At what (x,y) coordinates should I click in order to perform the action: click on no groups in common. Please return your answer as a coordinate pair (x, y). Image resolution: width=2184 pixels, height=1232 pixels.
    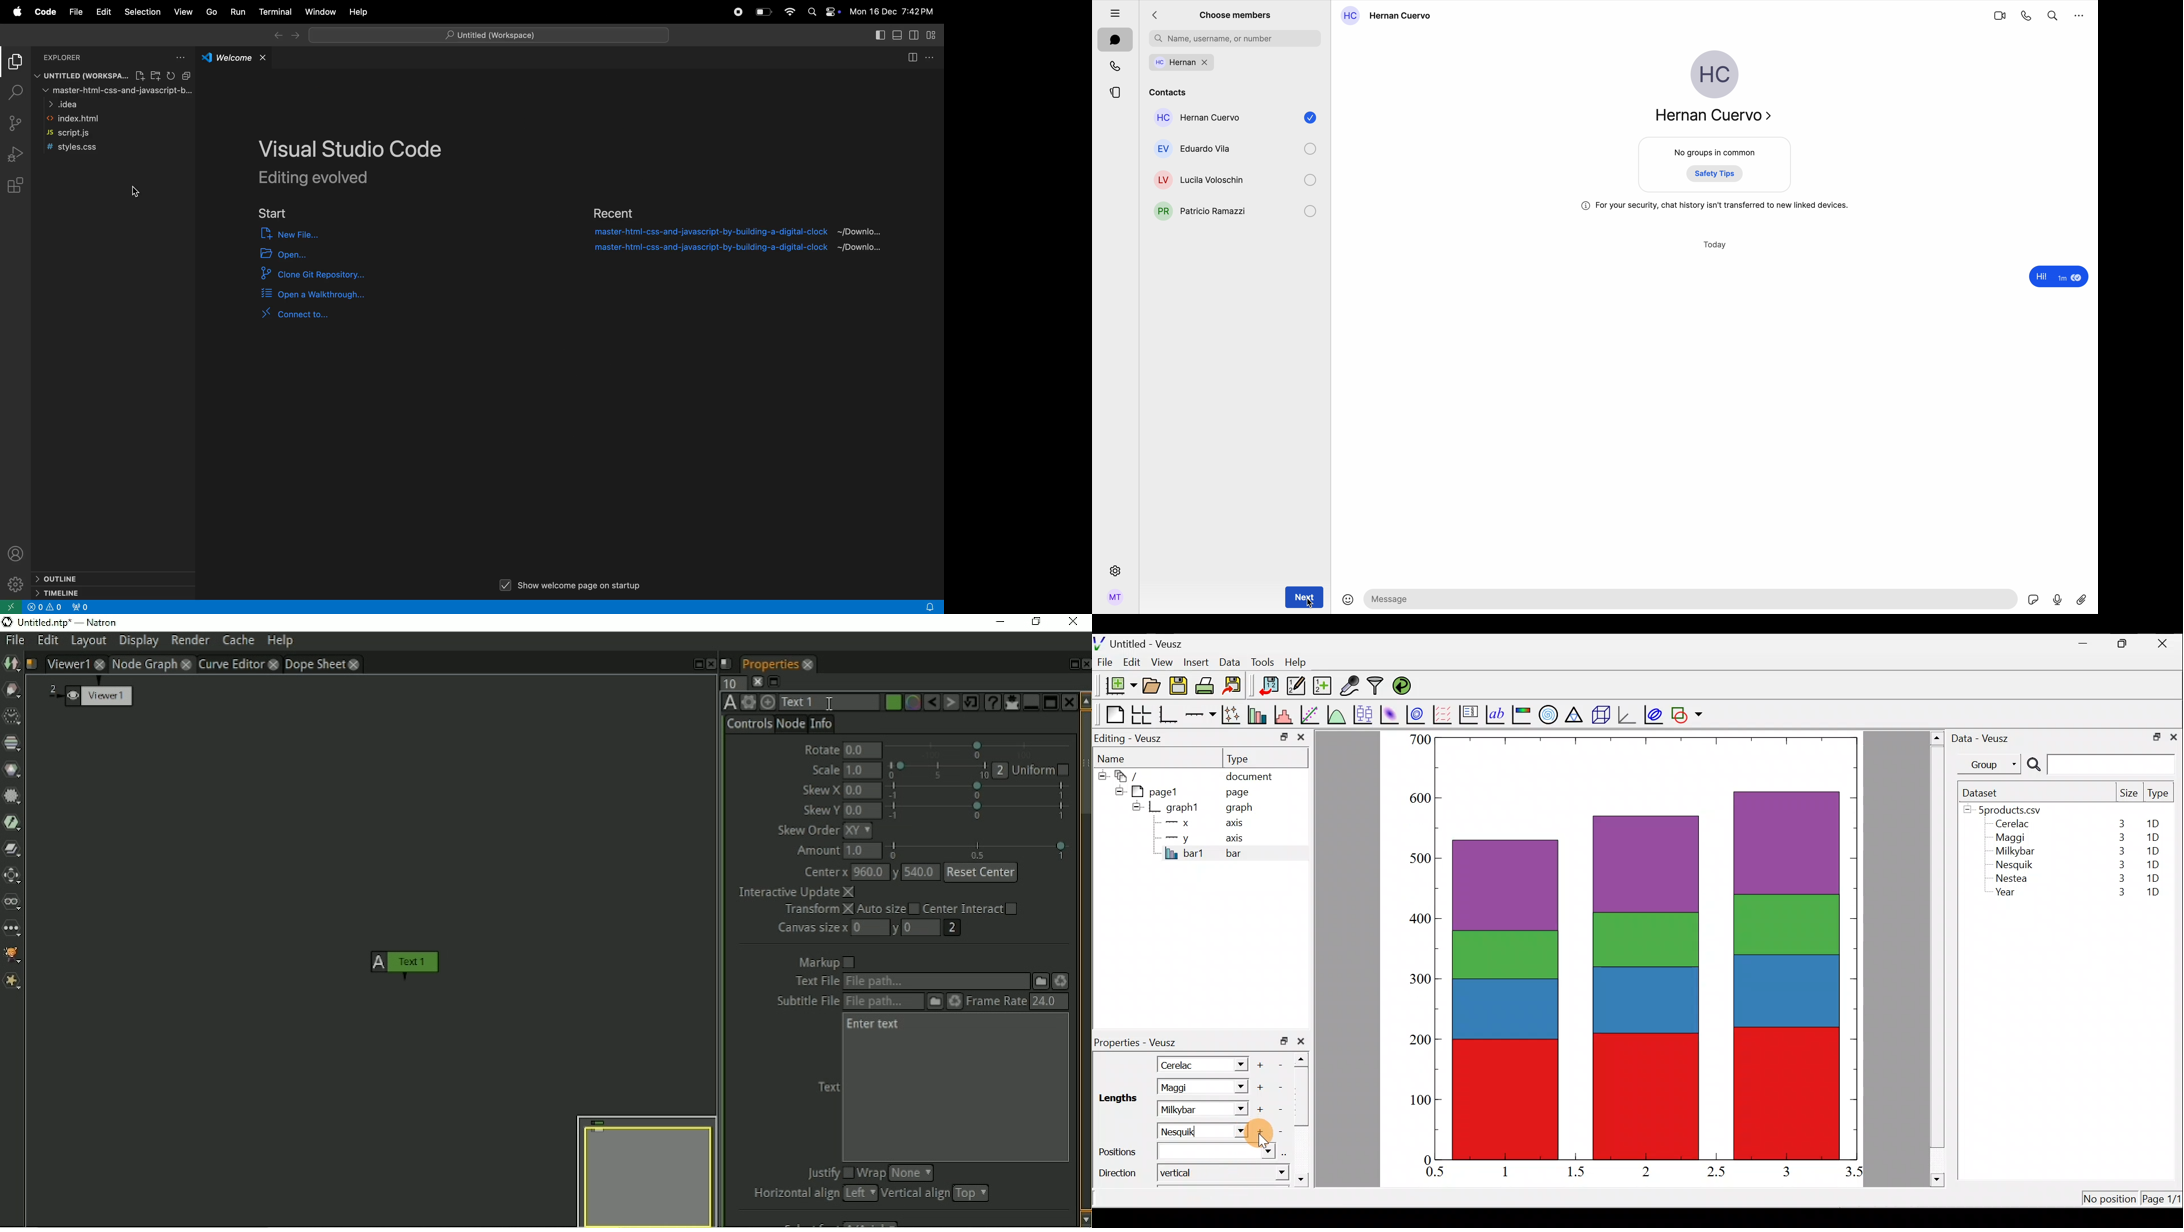
    Looking at the image, I should click on (1716, 166).